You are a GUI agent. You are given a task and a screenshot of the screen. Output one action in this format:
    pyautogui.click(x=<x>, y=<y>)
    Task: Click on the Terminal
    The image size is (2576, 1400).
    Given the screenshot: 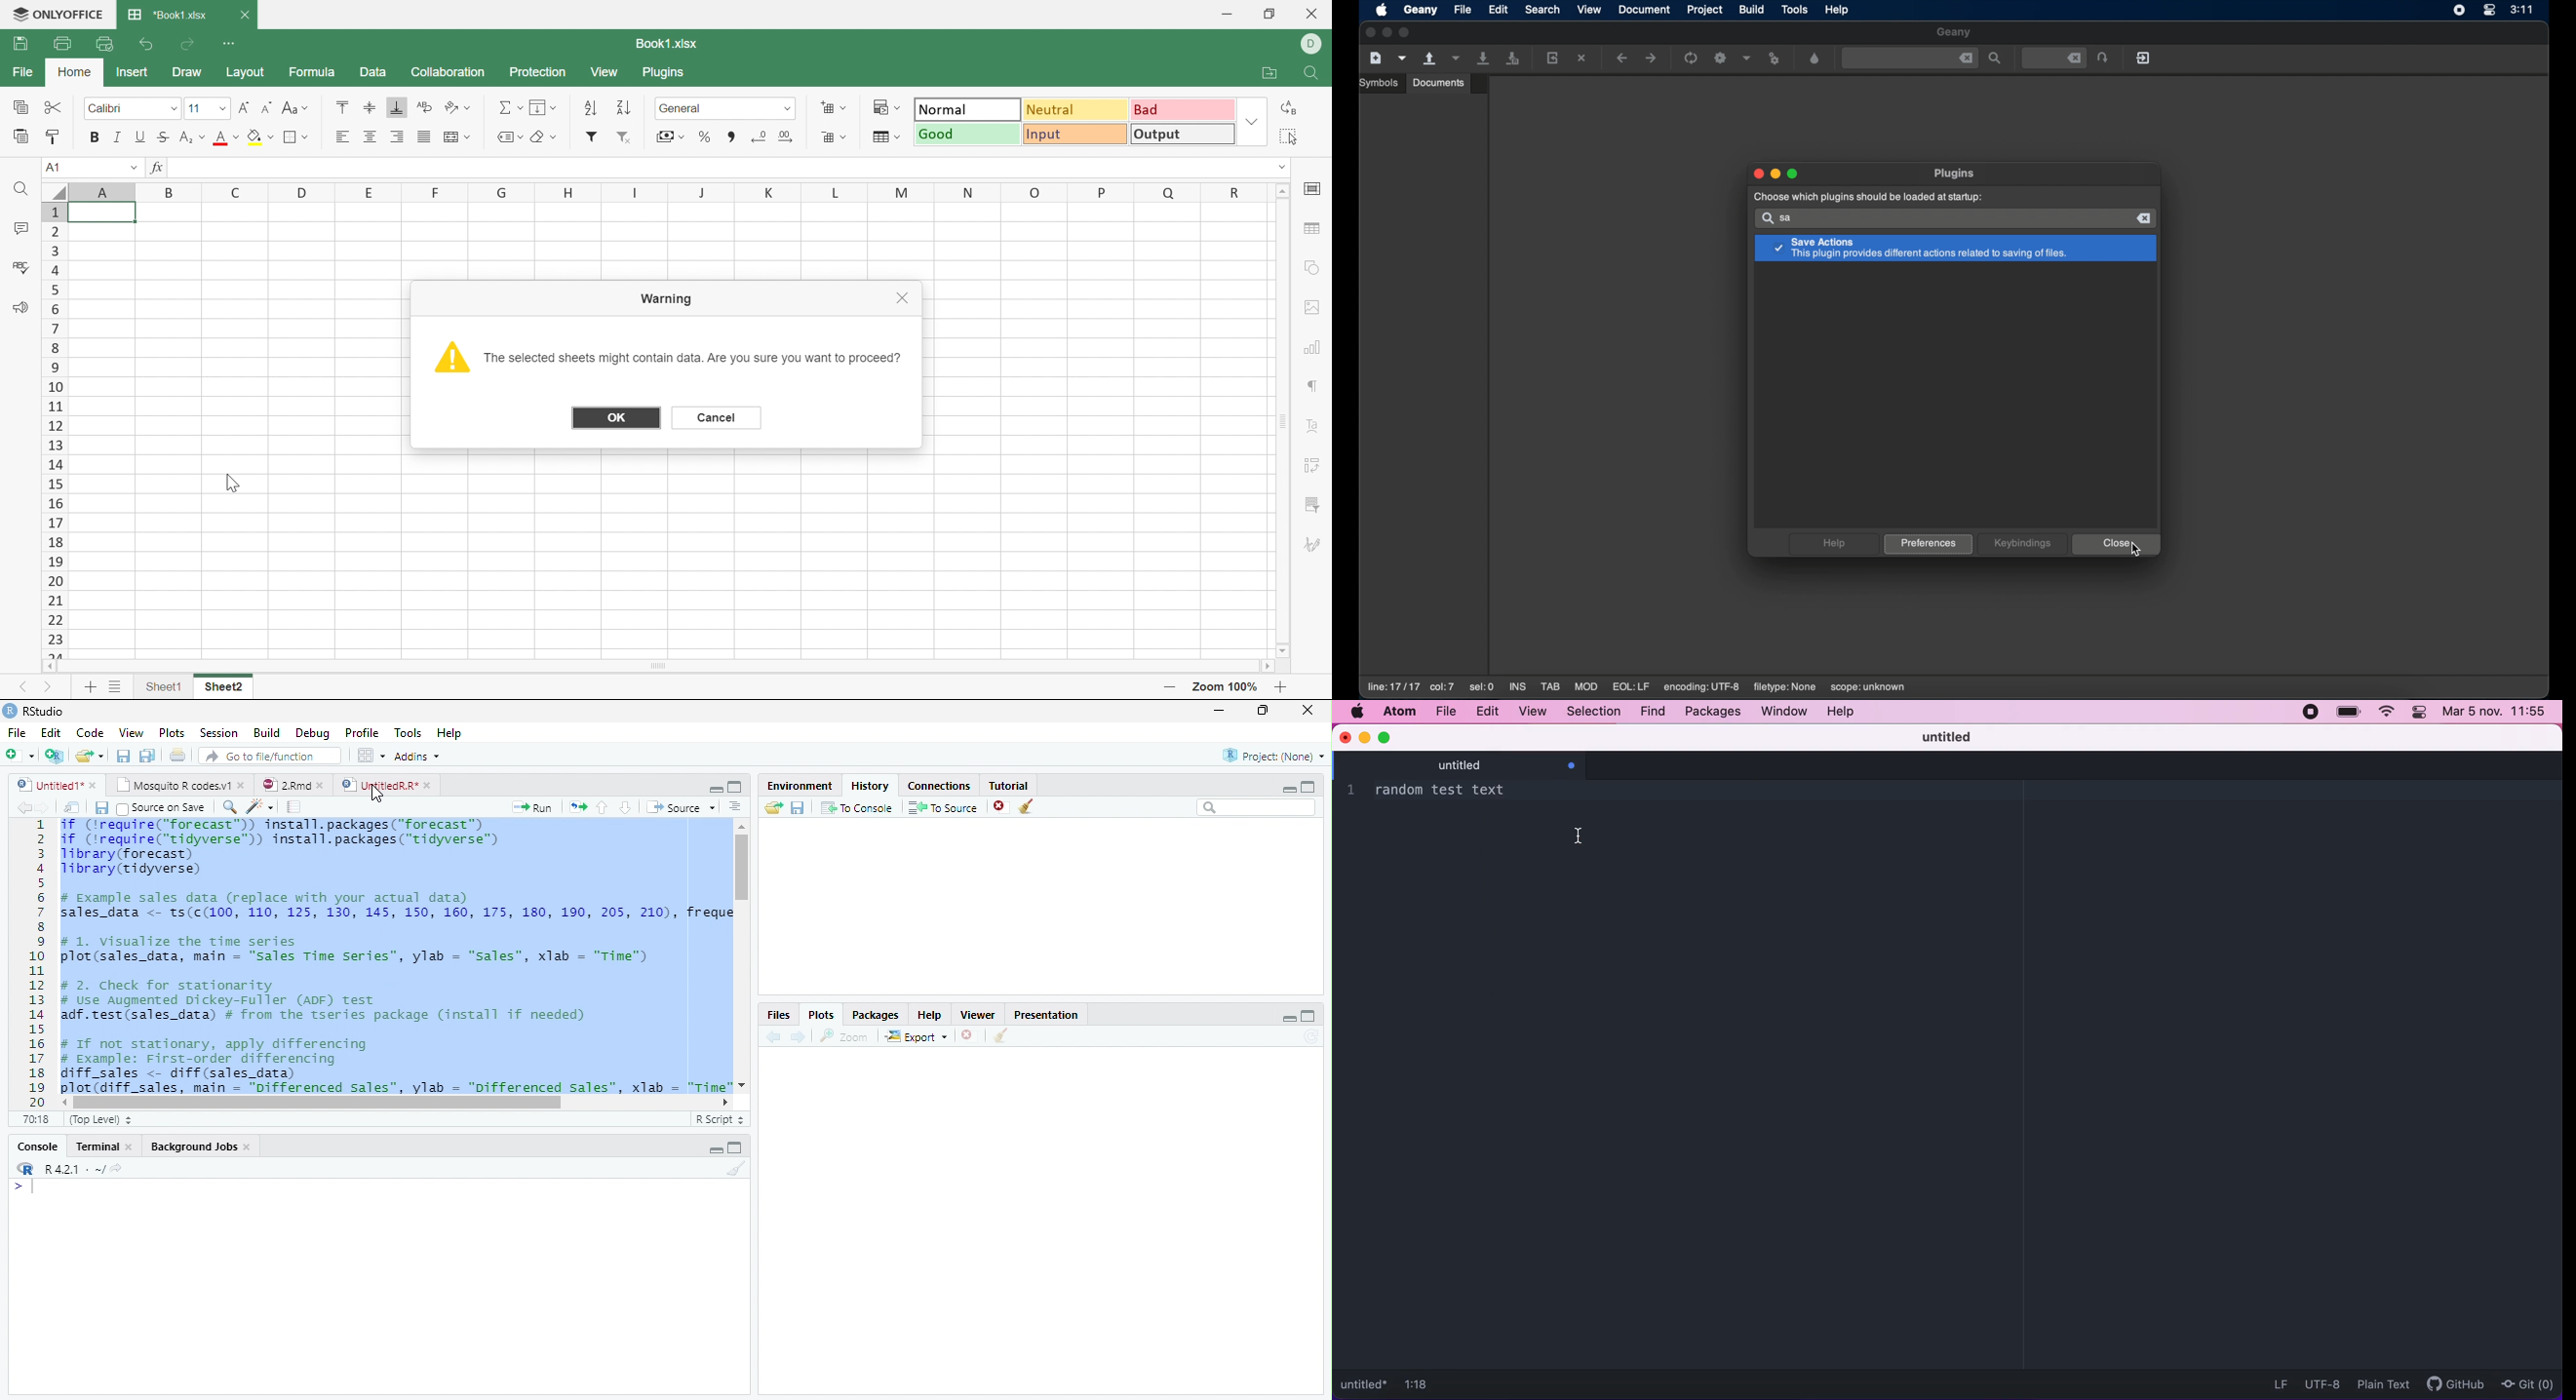 What is the action you would take?
    pyautogui.click(x=103, y=1146)
    